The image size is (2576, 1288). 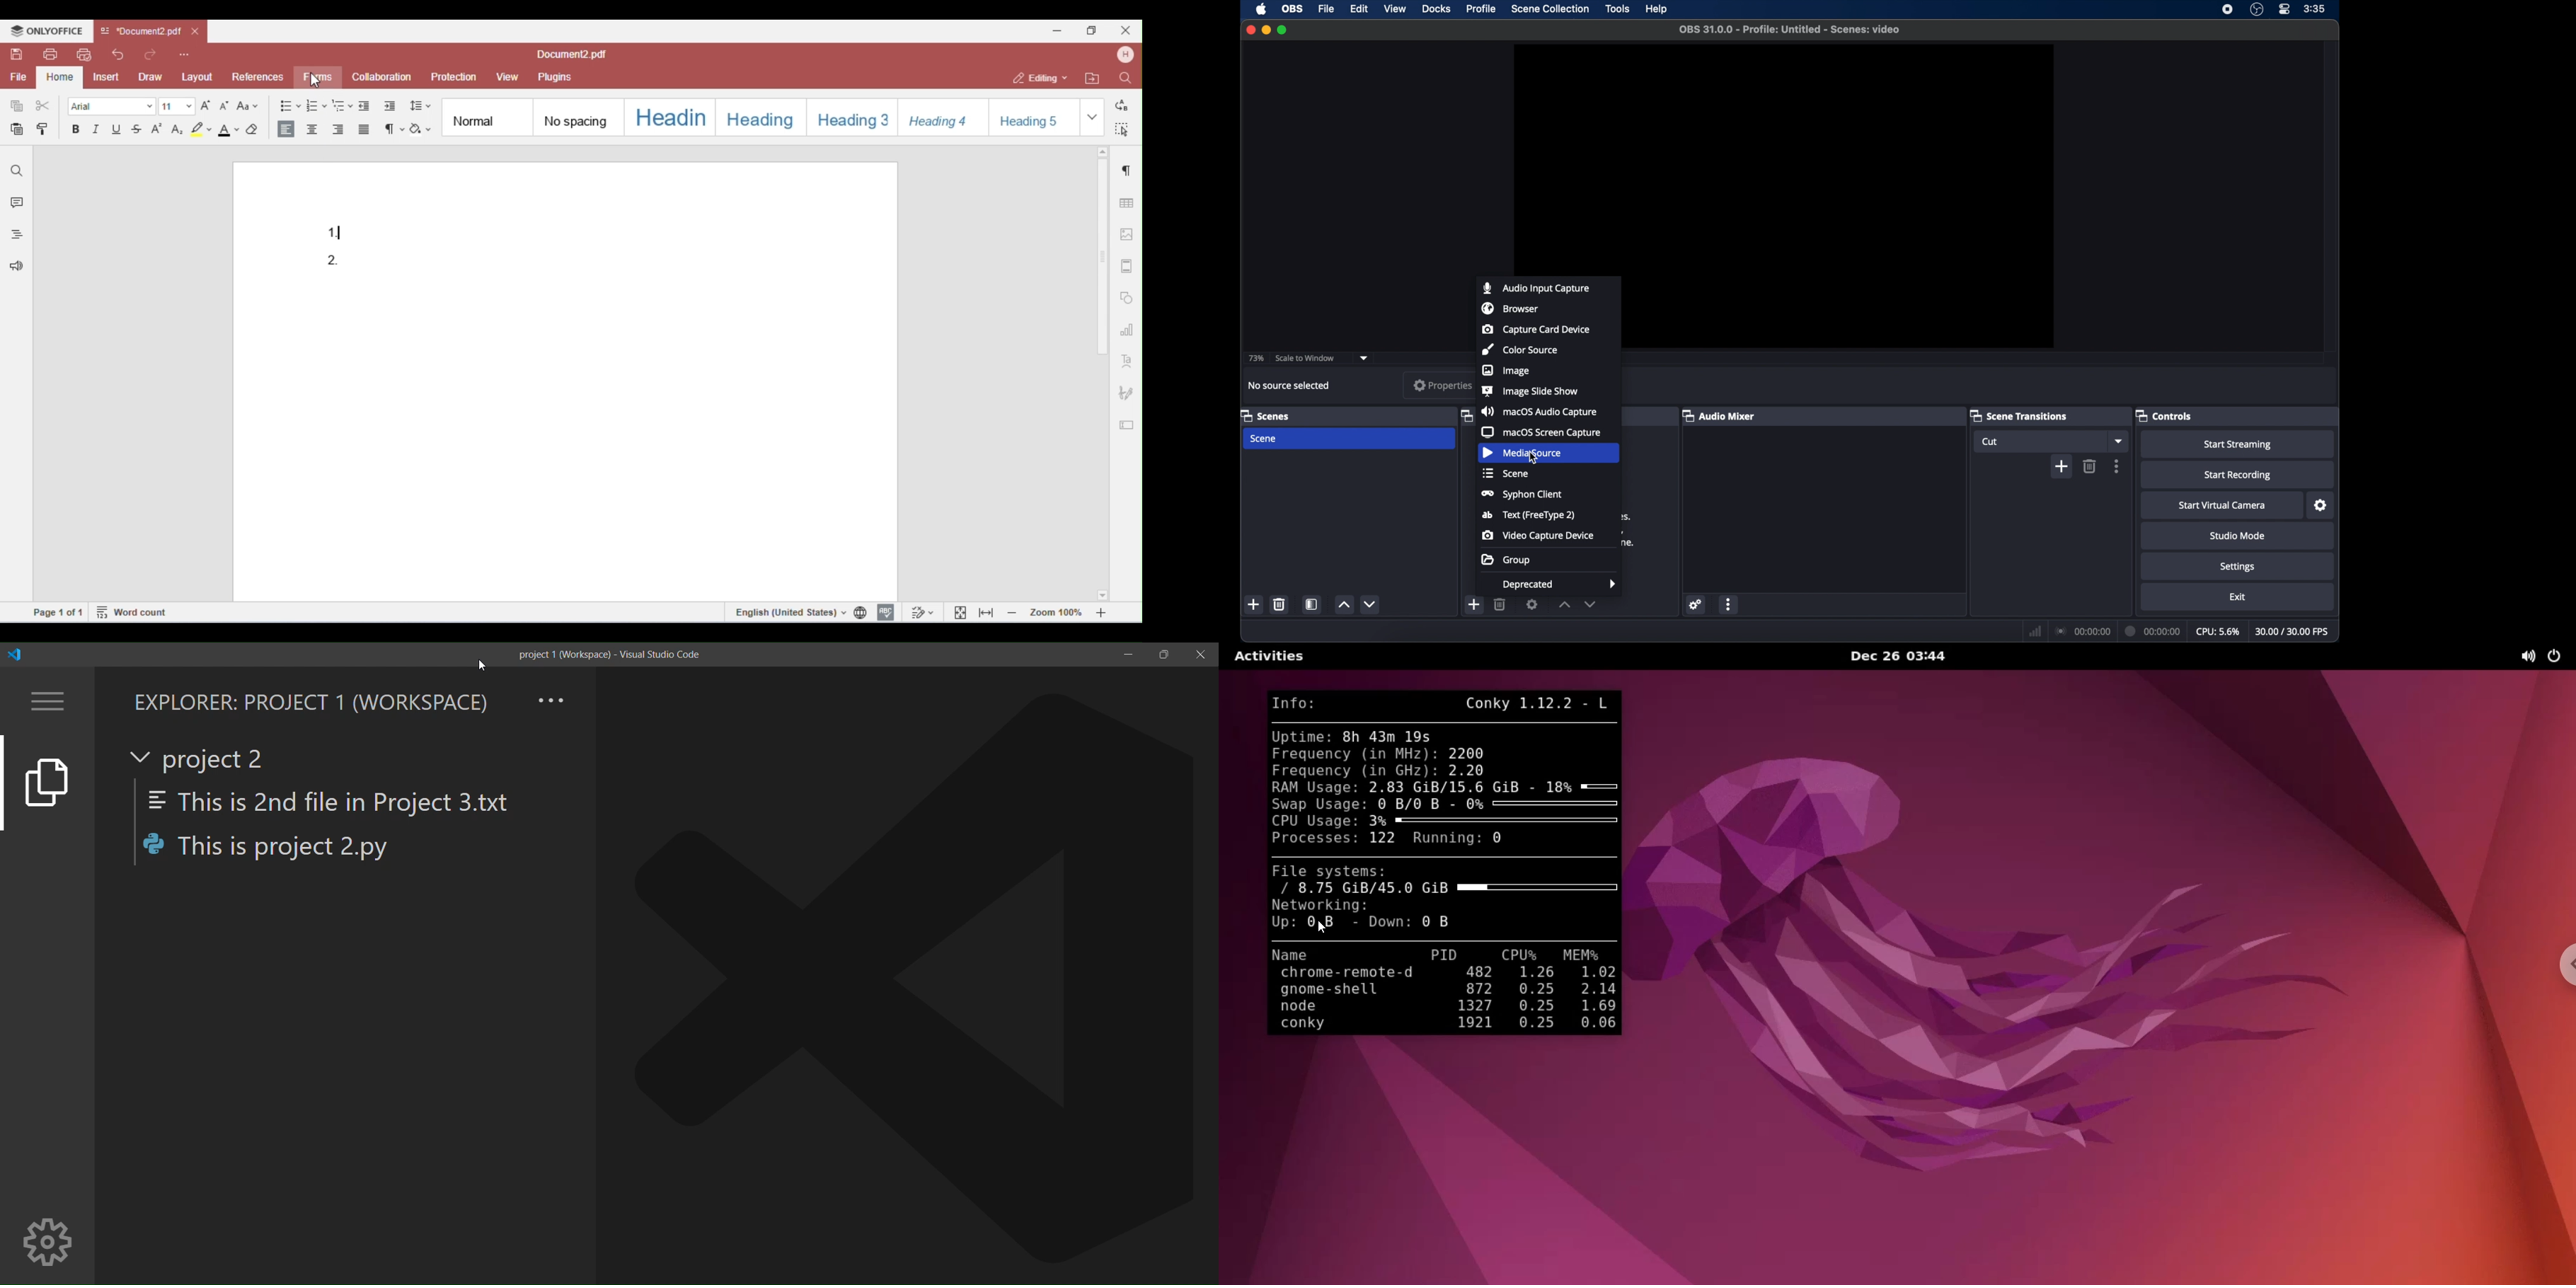 What do you see at coordinates (2164, 415) in the screenshot?
I see `controls` at bounding box center [2164, 415].